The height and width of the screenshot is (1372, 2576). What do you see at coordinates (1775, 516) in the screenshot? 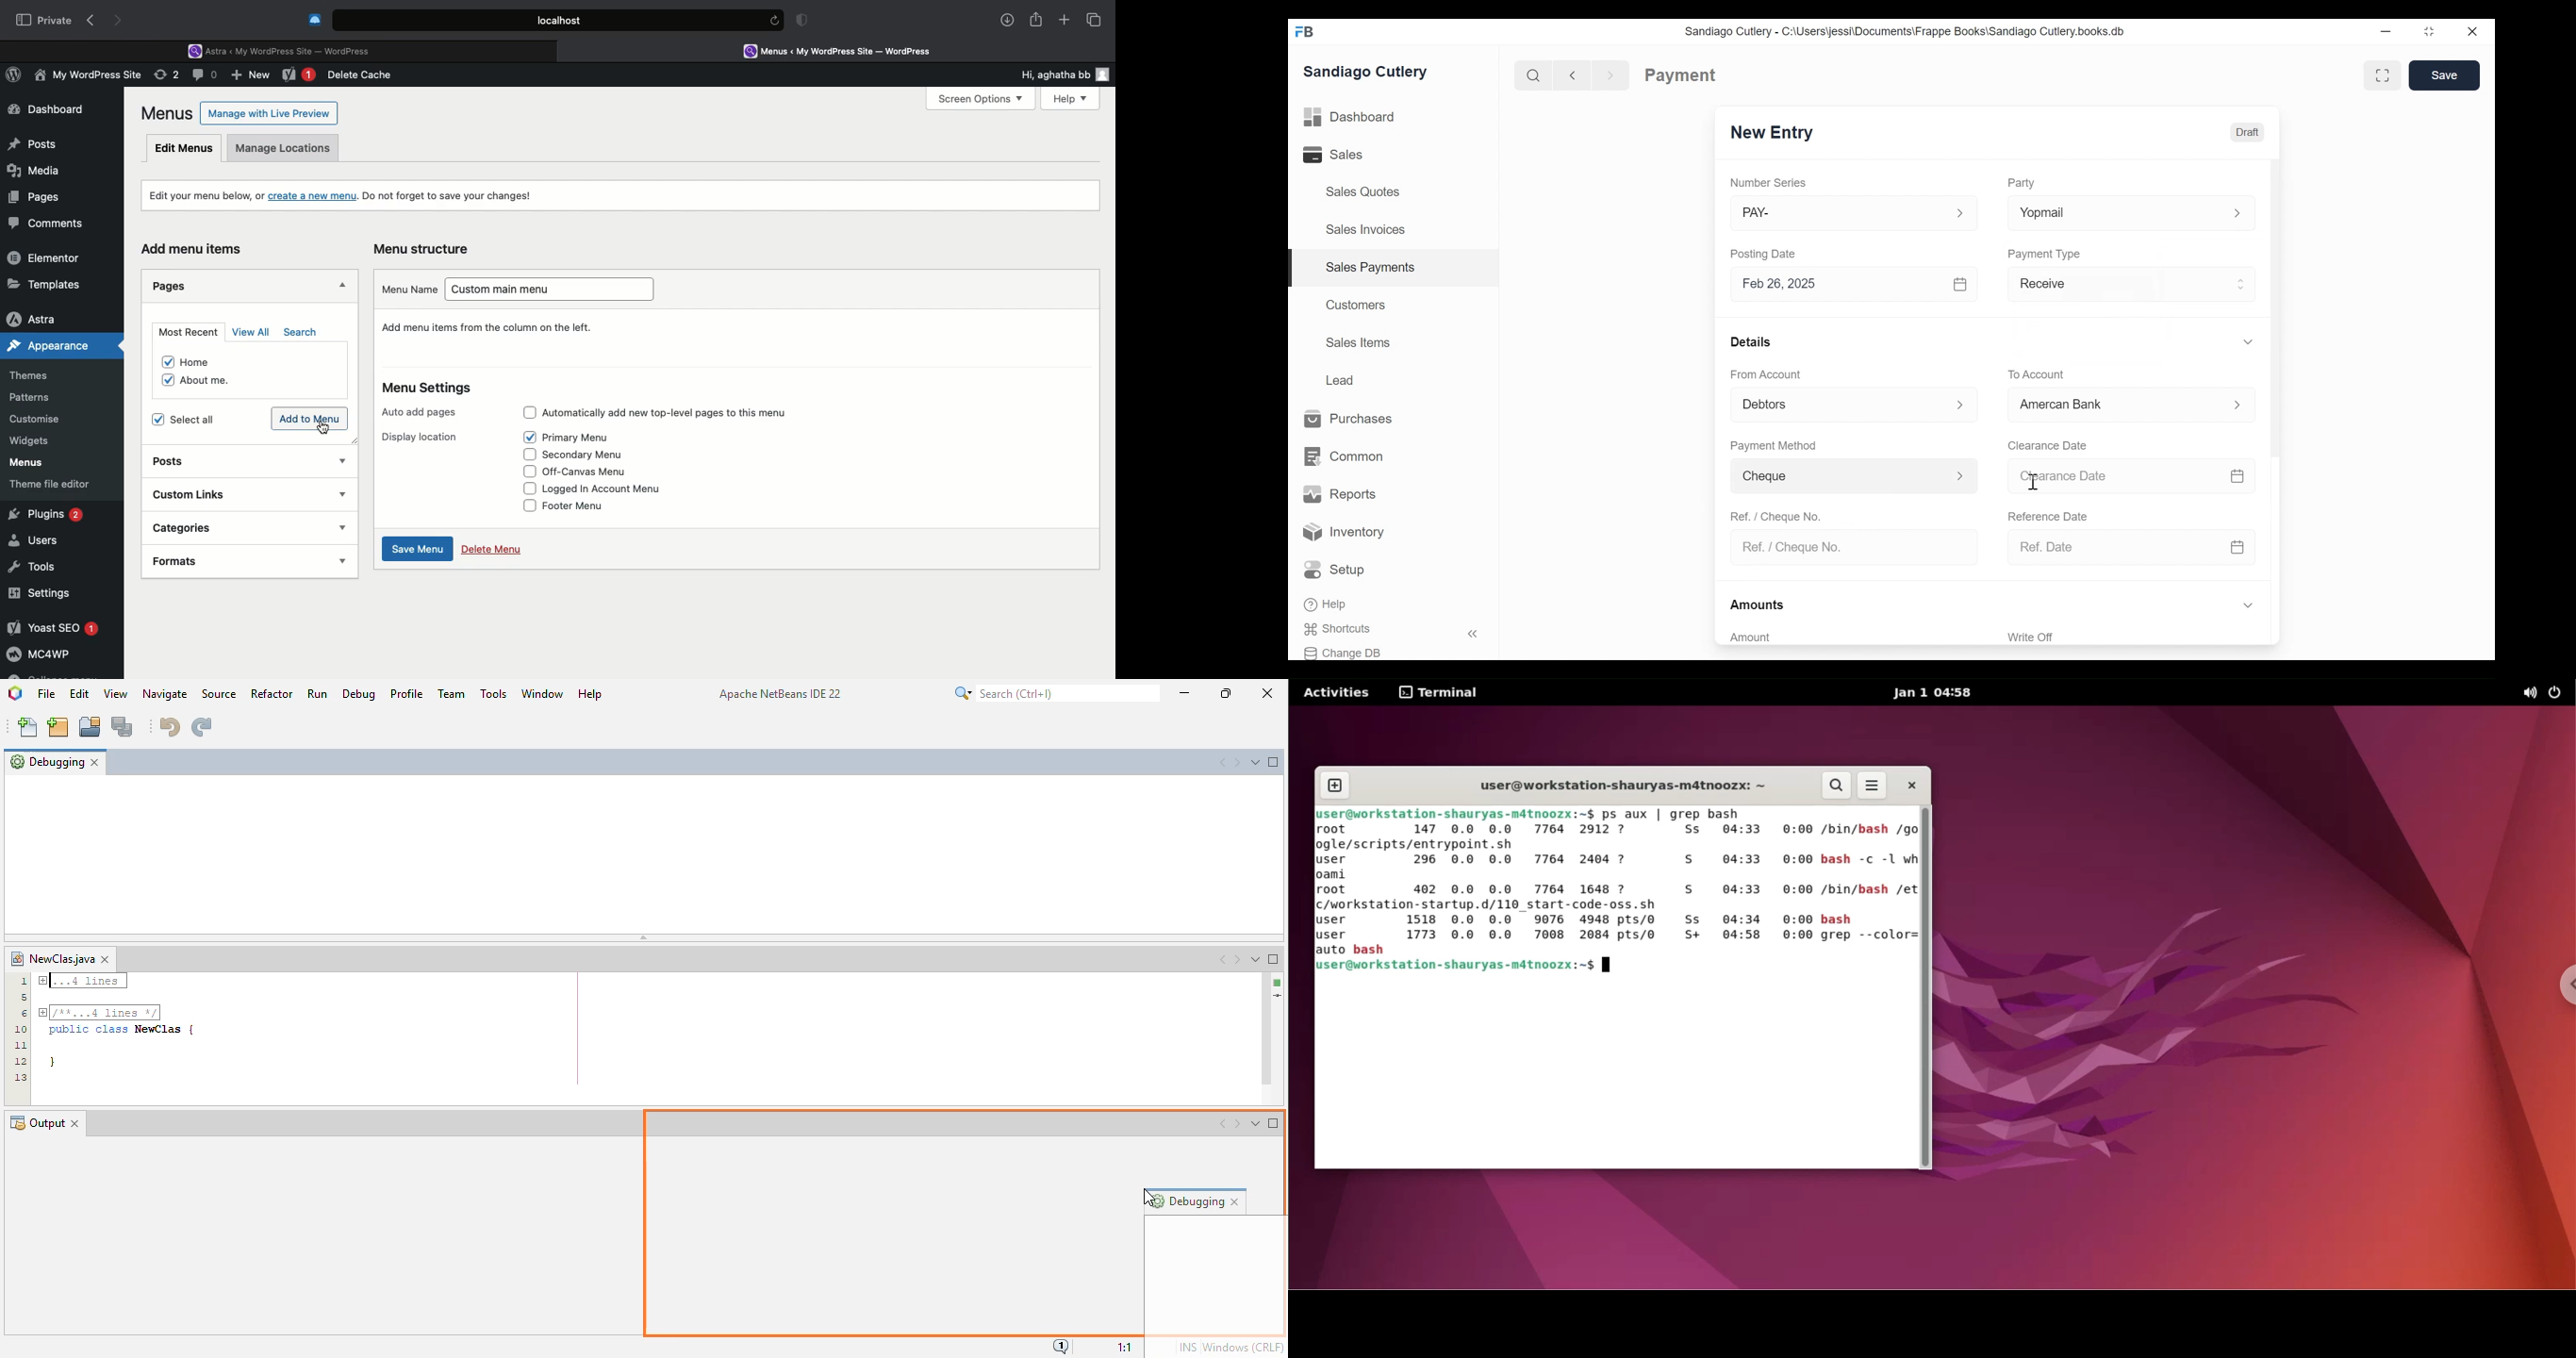
I see `Ref. / Cheque No.` at bounding box center [1775, 516].